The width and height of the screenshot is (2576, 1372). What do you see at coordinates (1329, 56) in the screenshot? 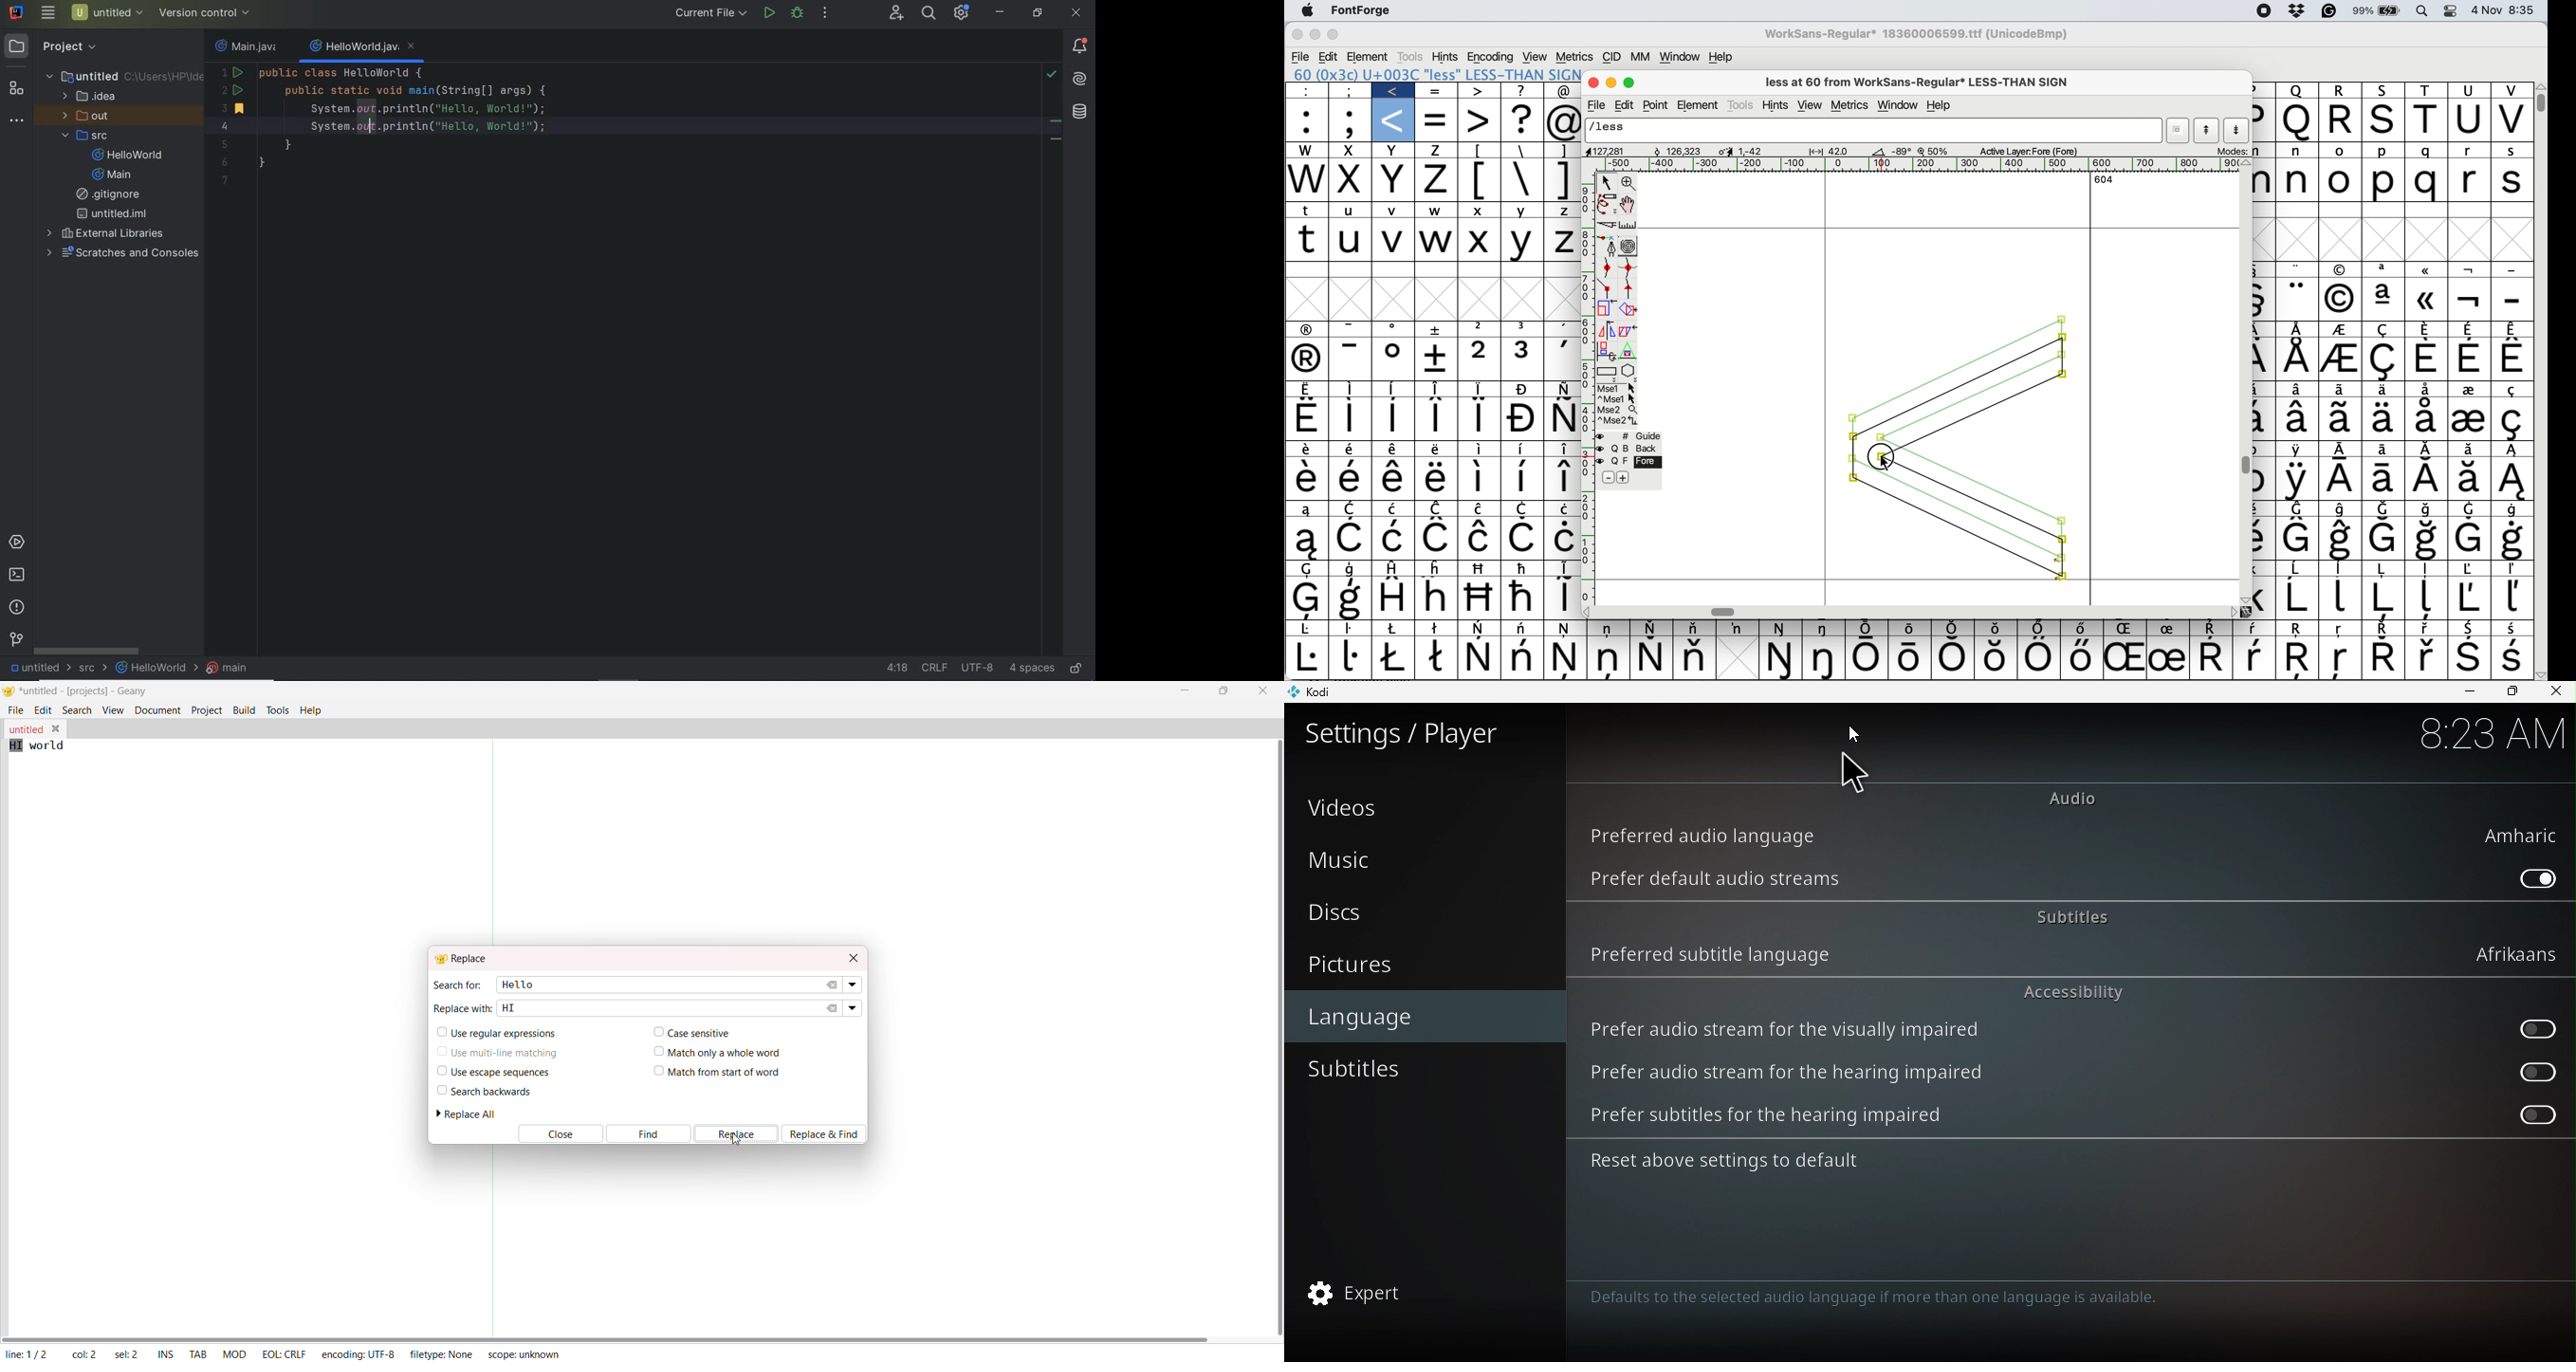
I see `edit` at bounding box center [1329, 56].